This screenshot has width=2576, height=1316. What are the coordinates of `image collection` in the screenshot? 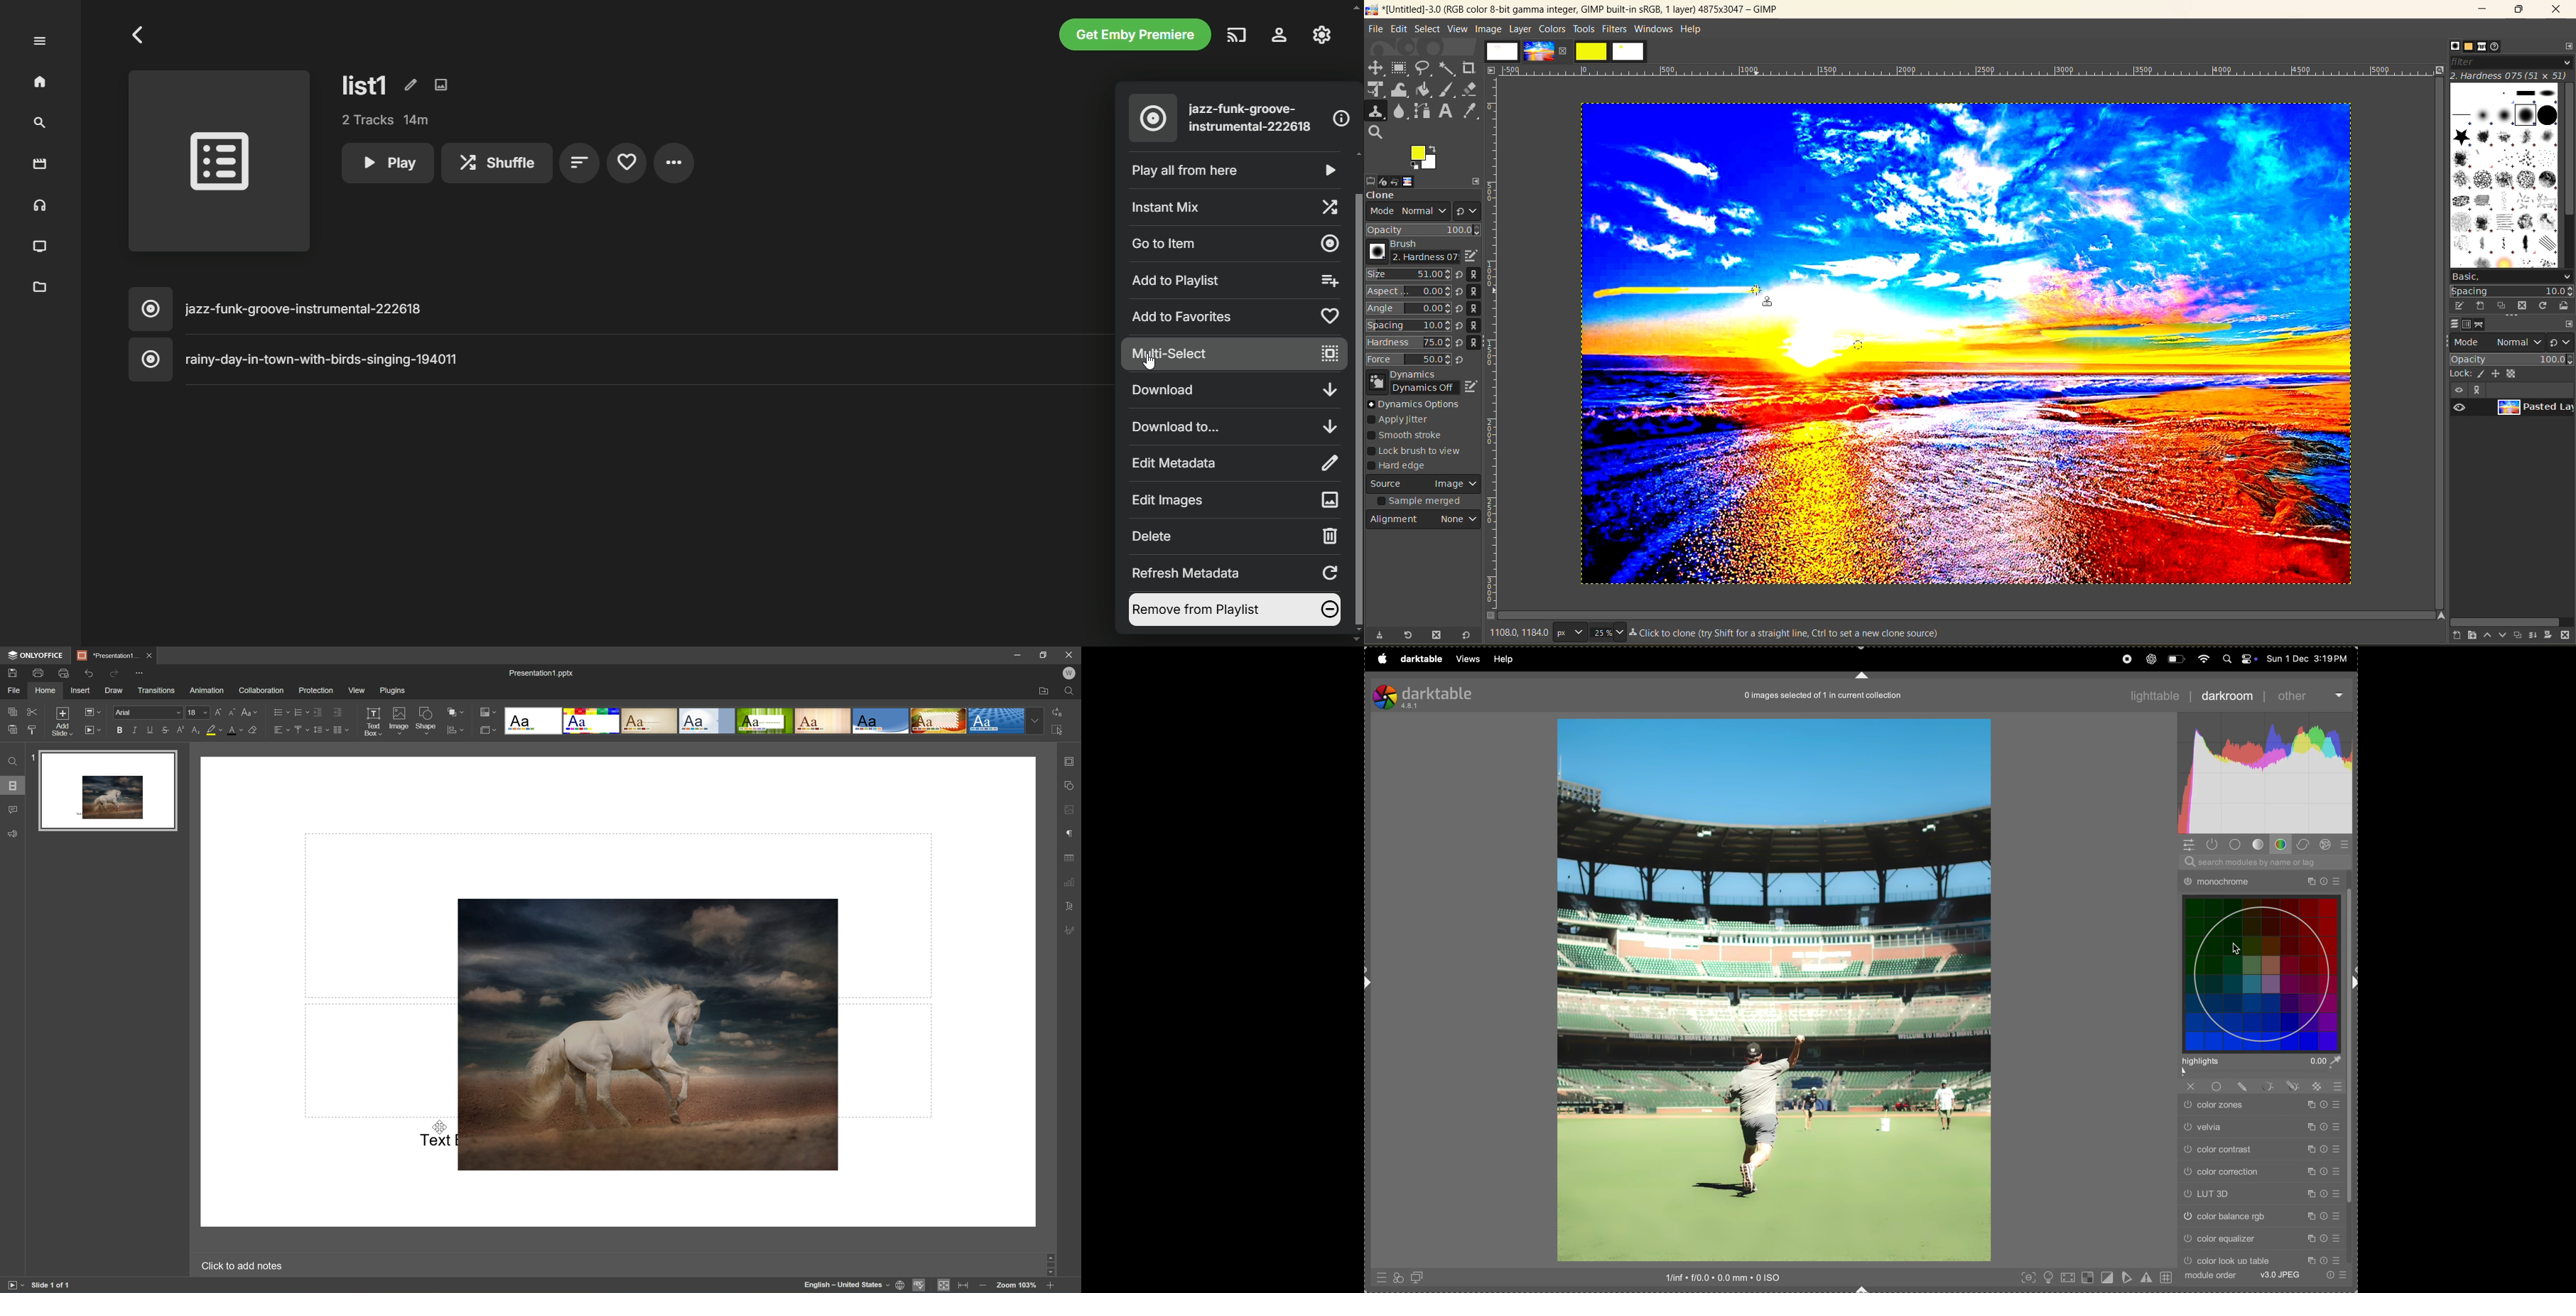 It's located at (1818, 698).